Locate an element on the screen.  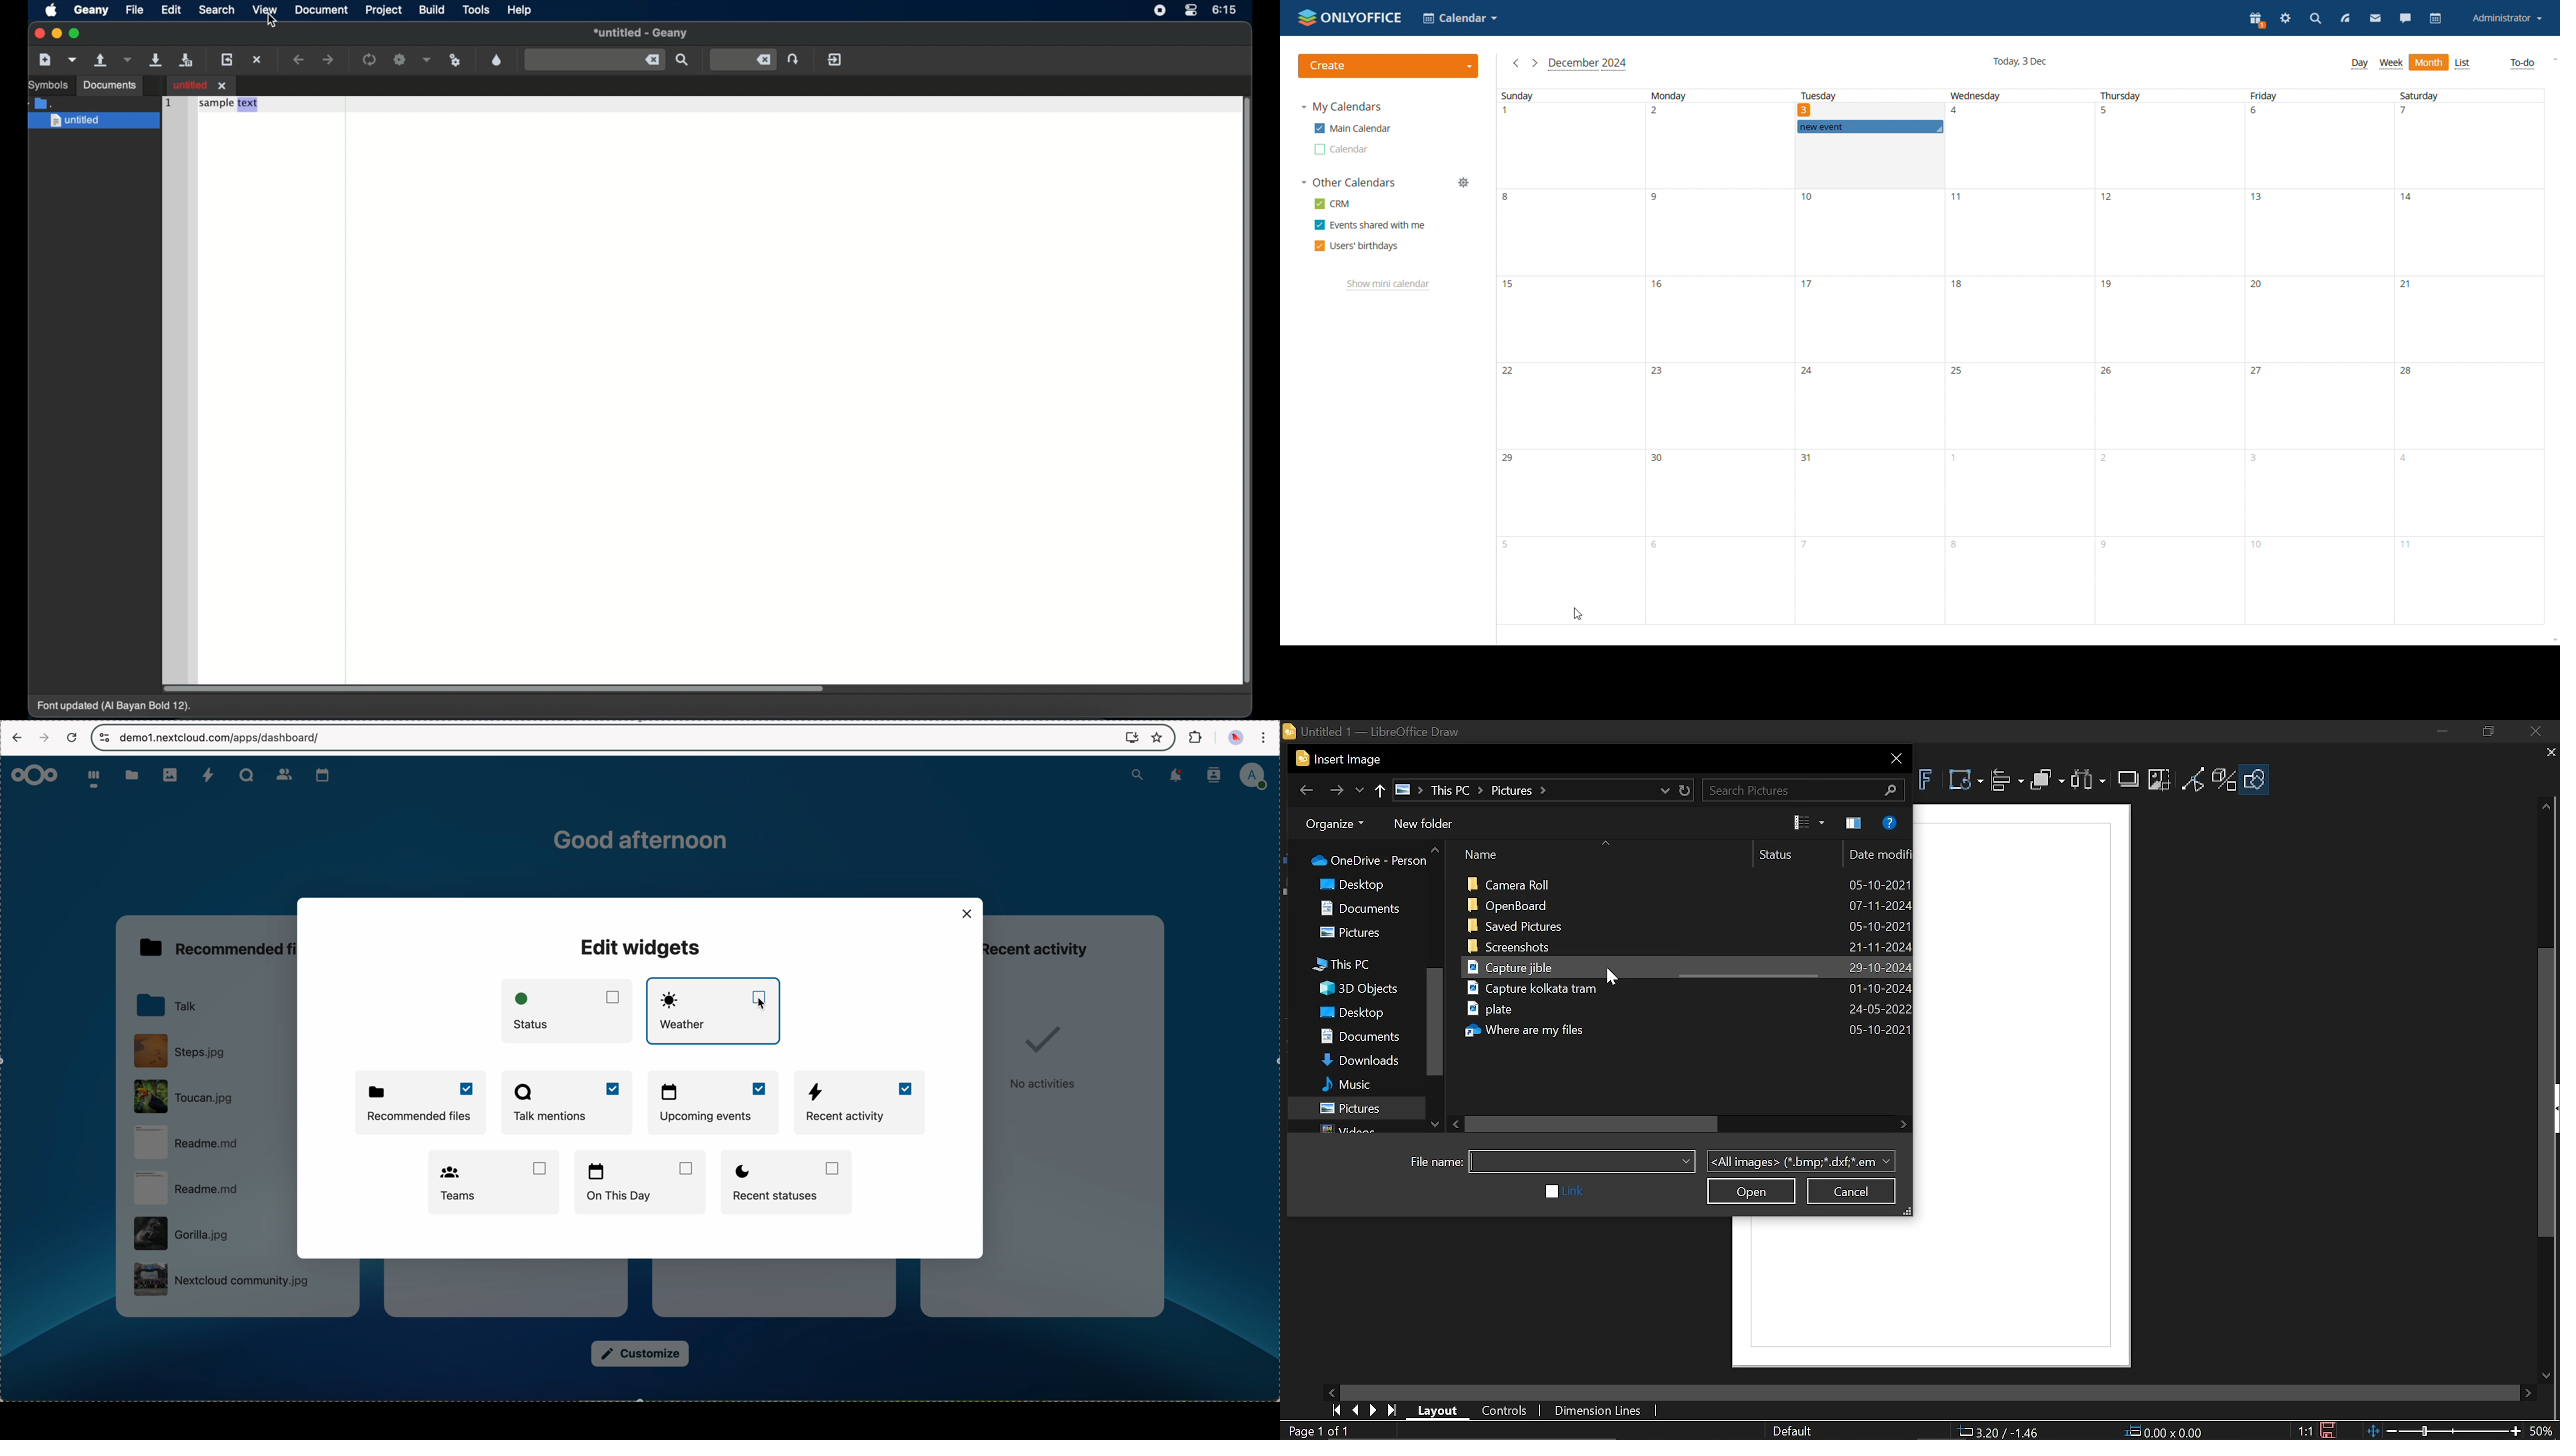
First page is located at coordinates (1334, 1410).